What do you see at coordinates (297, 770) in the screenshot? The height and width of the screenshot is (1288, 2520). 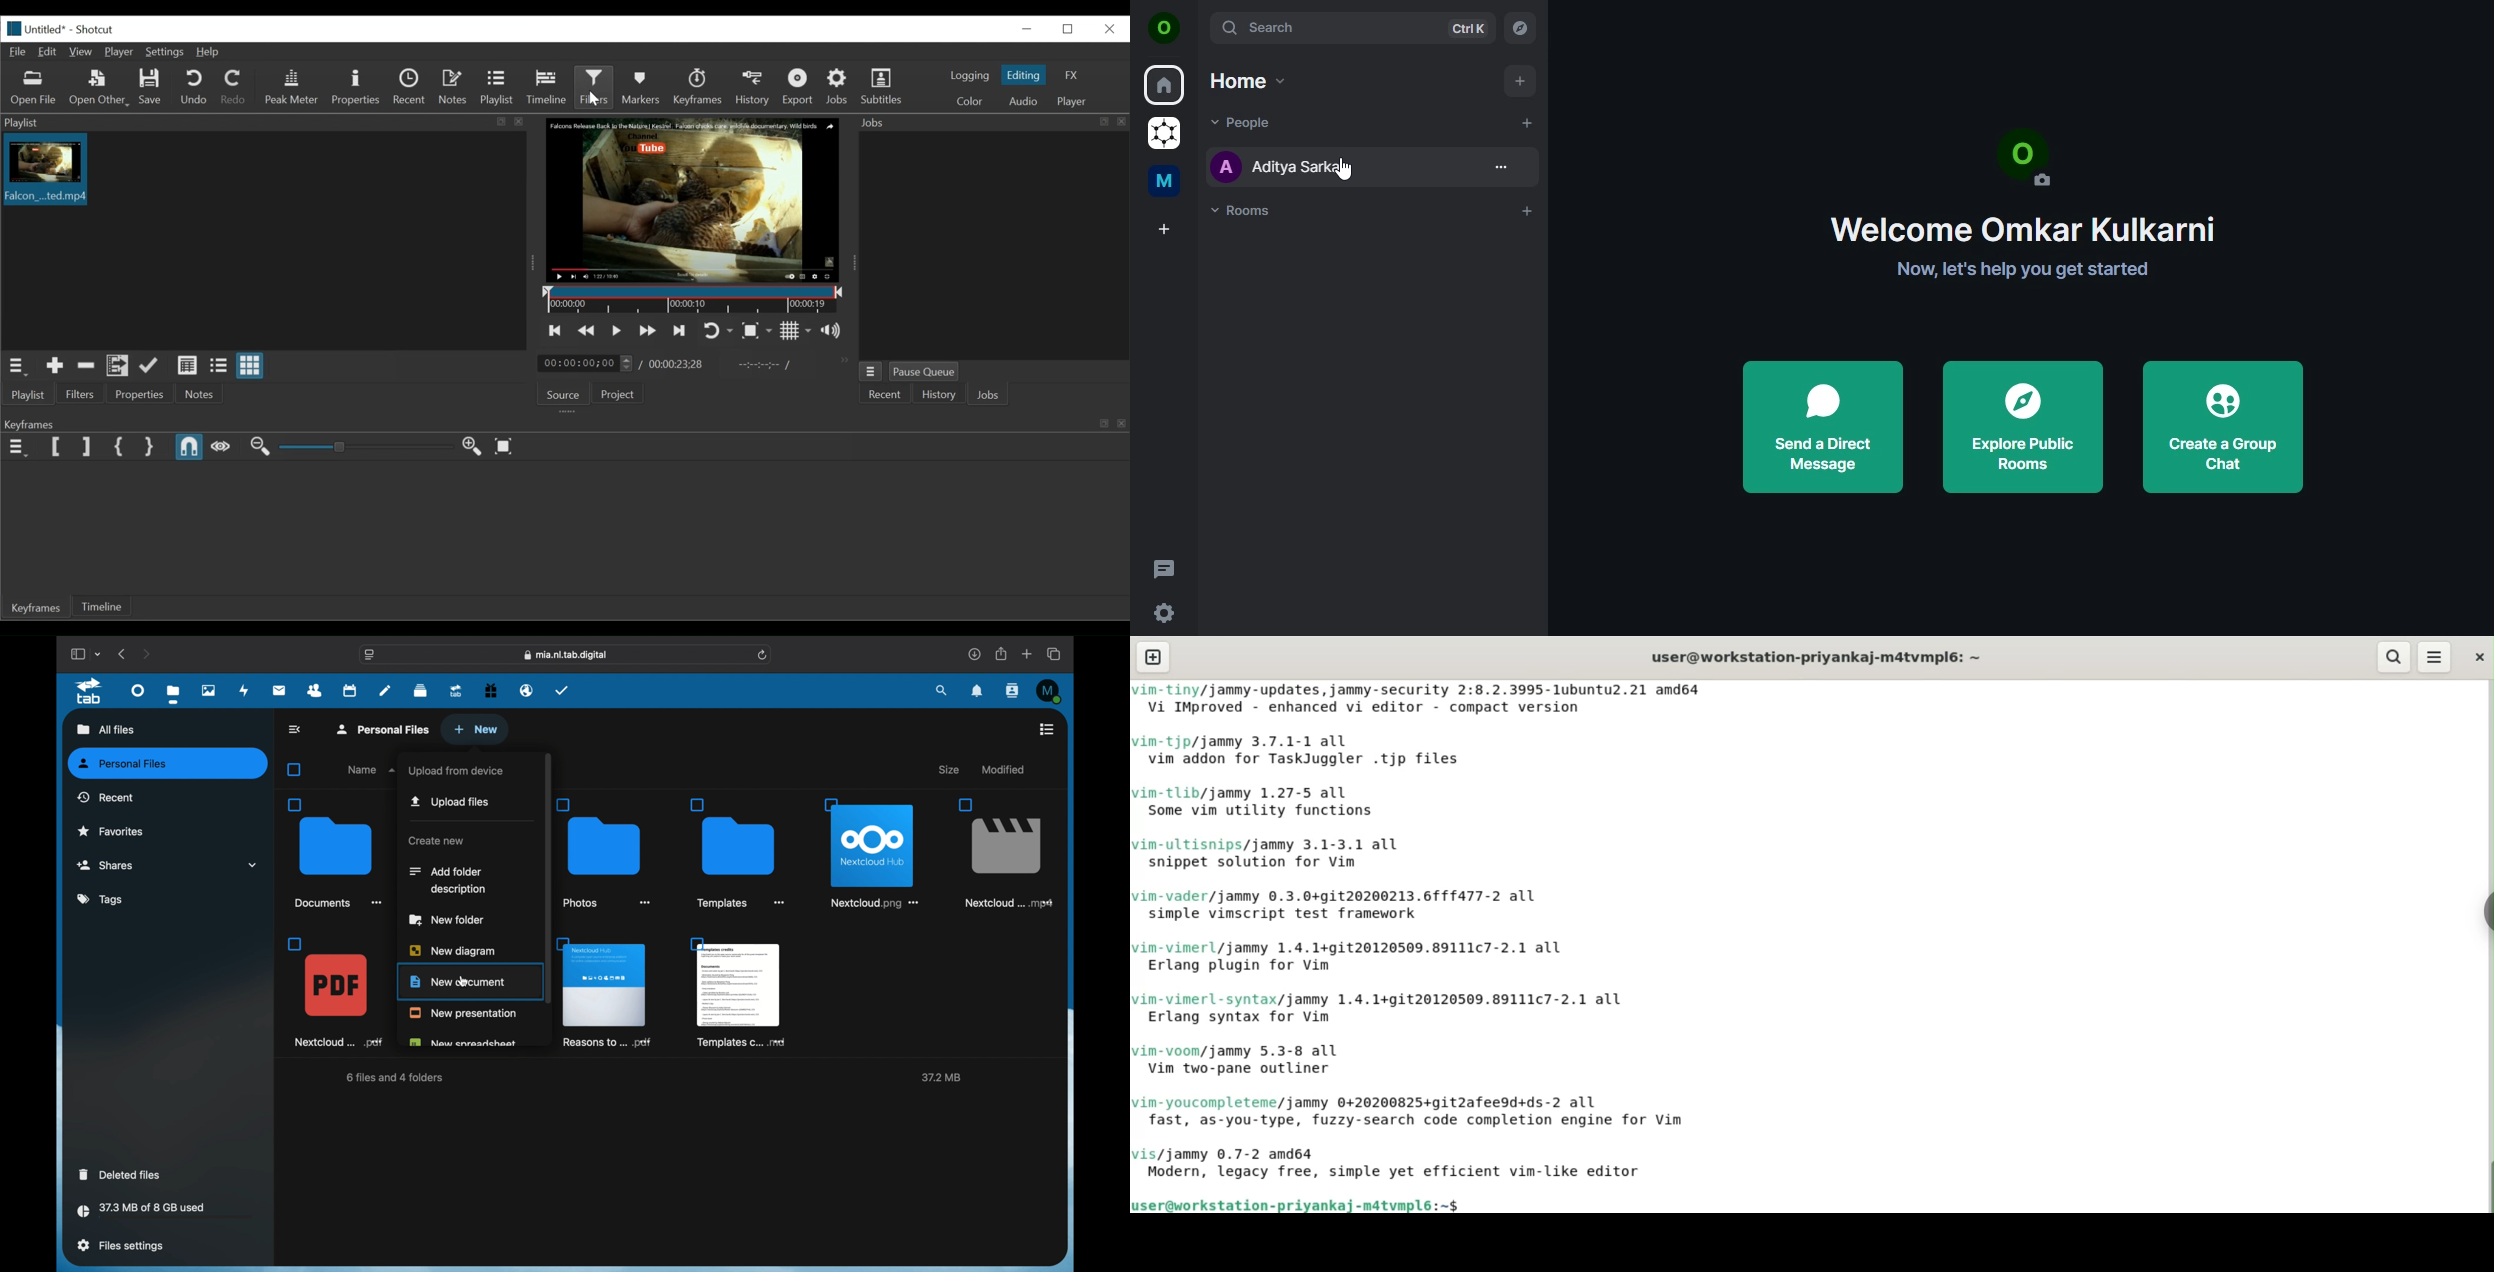 I see `checkbox` at bounding box center [297, 770].